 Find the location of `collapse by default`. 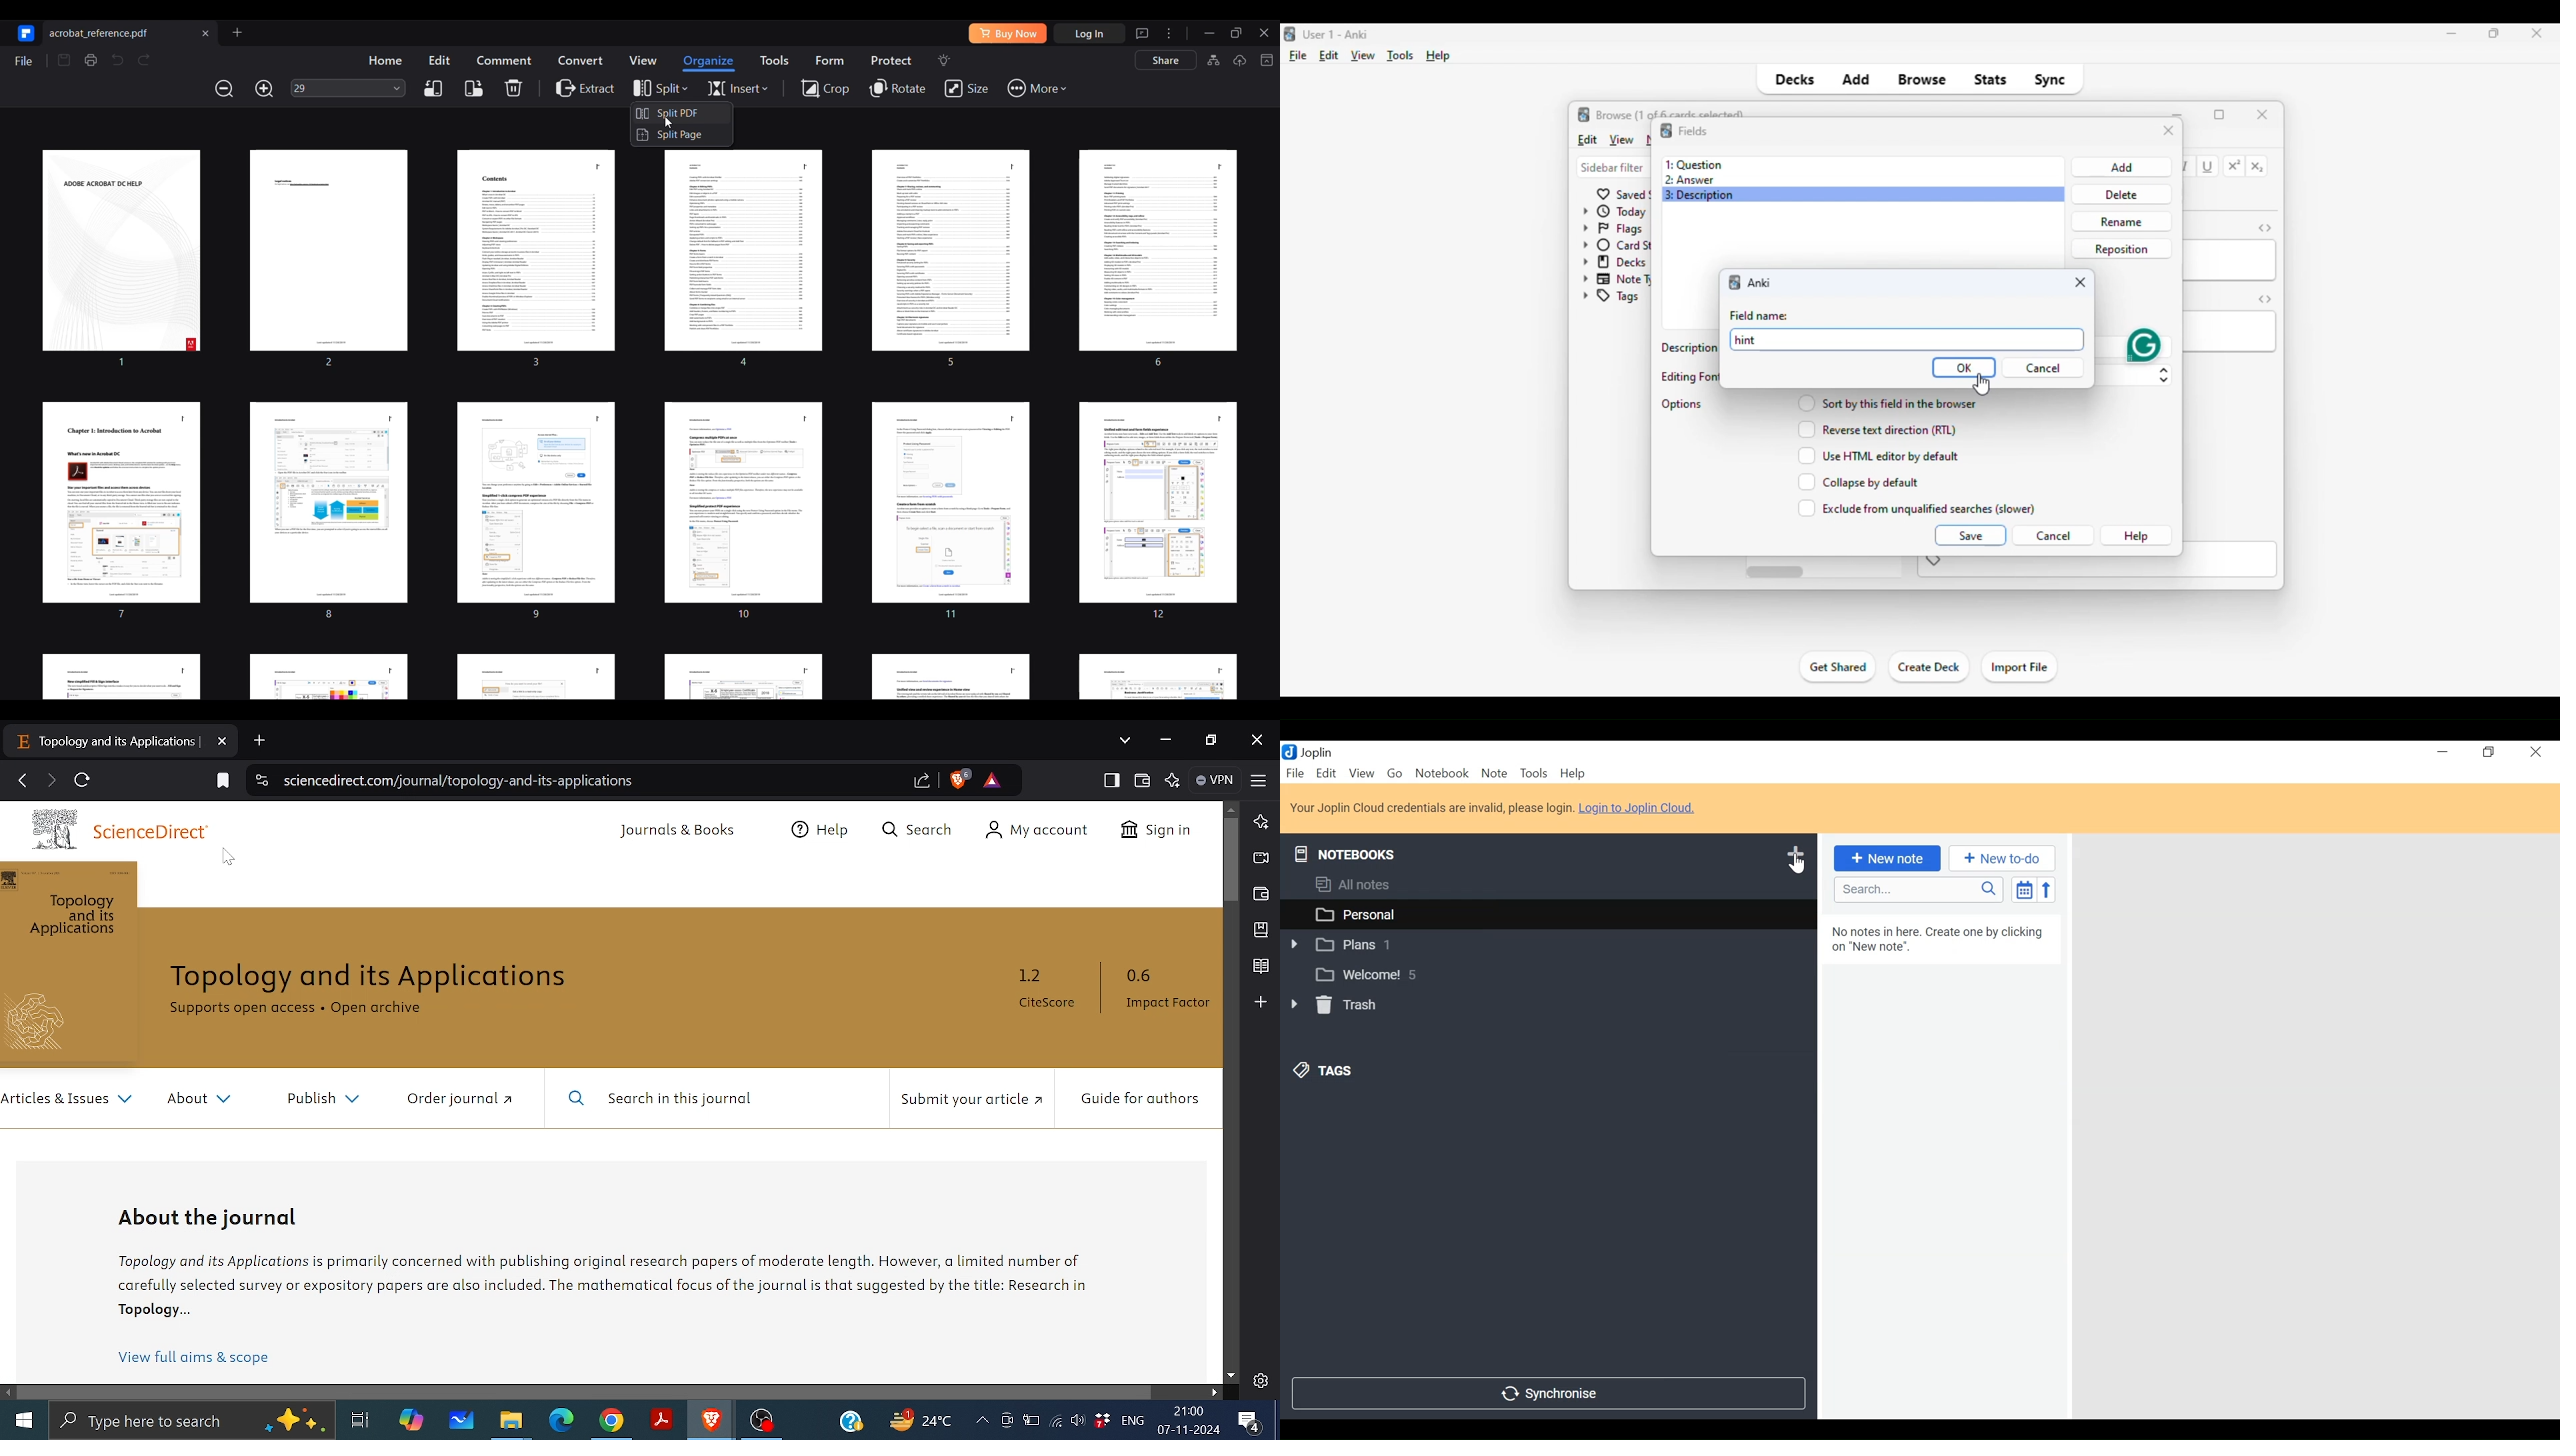

collapse by default is located at coordinates (1859, 482).